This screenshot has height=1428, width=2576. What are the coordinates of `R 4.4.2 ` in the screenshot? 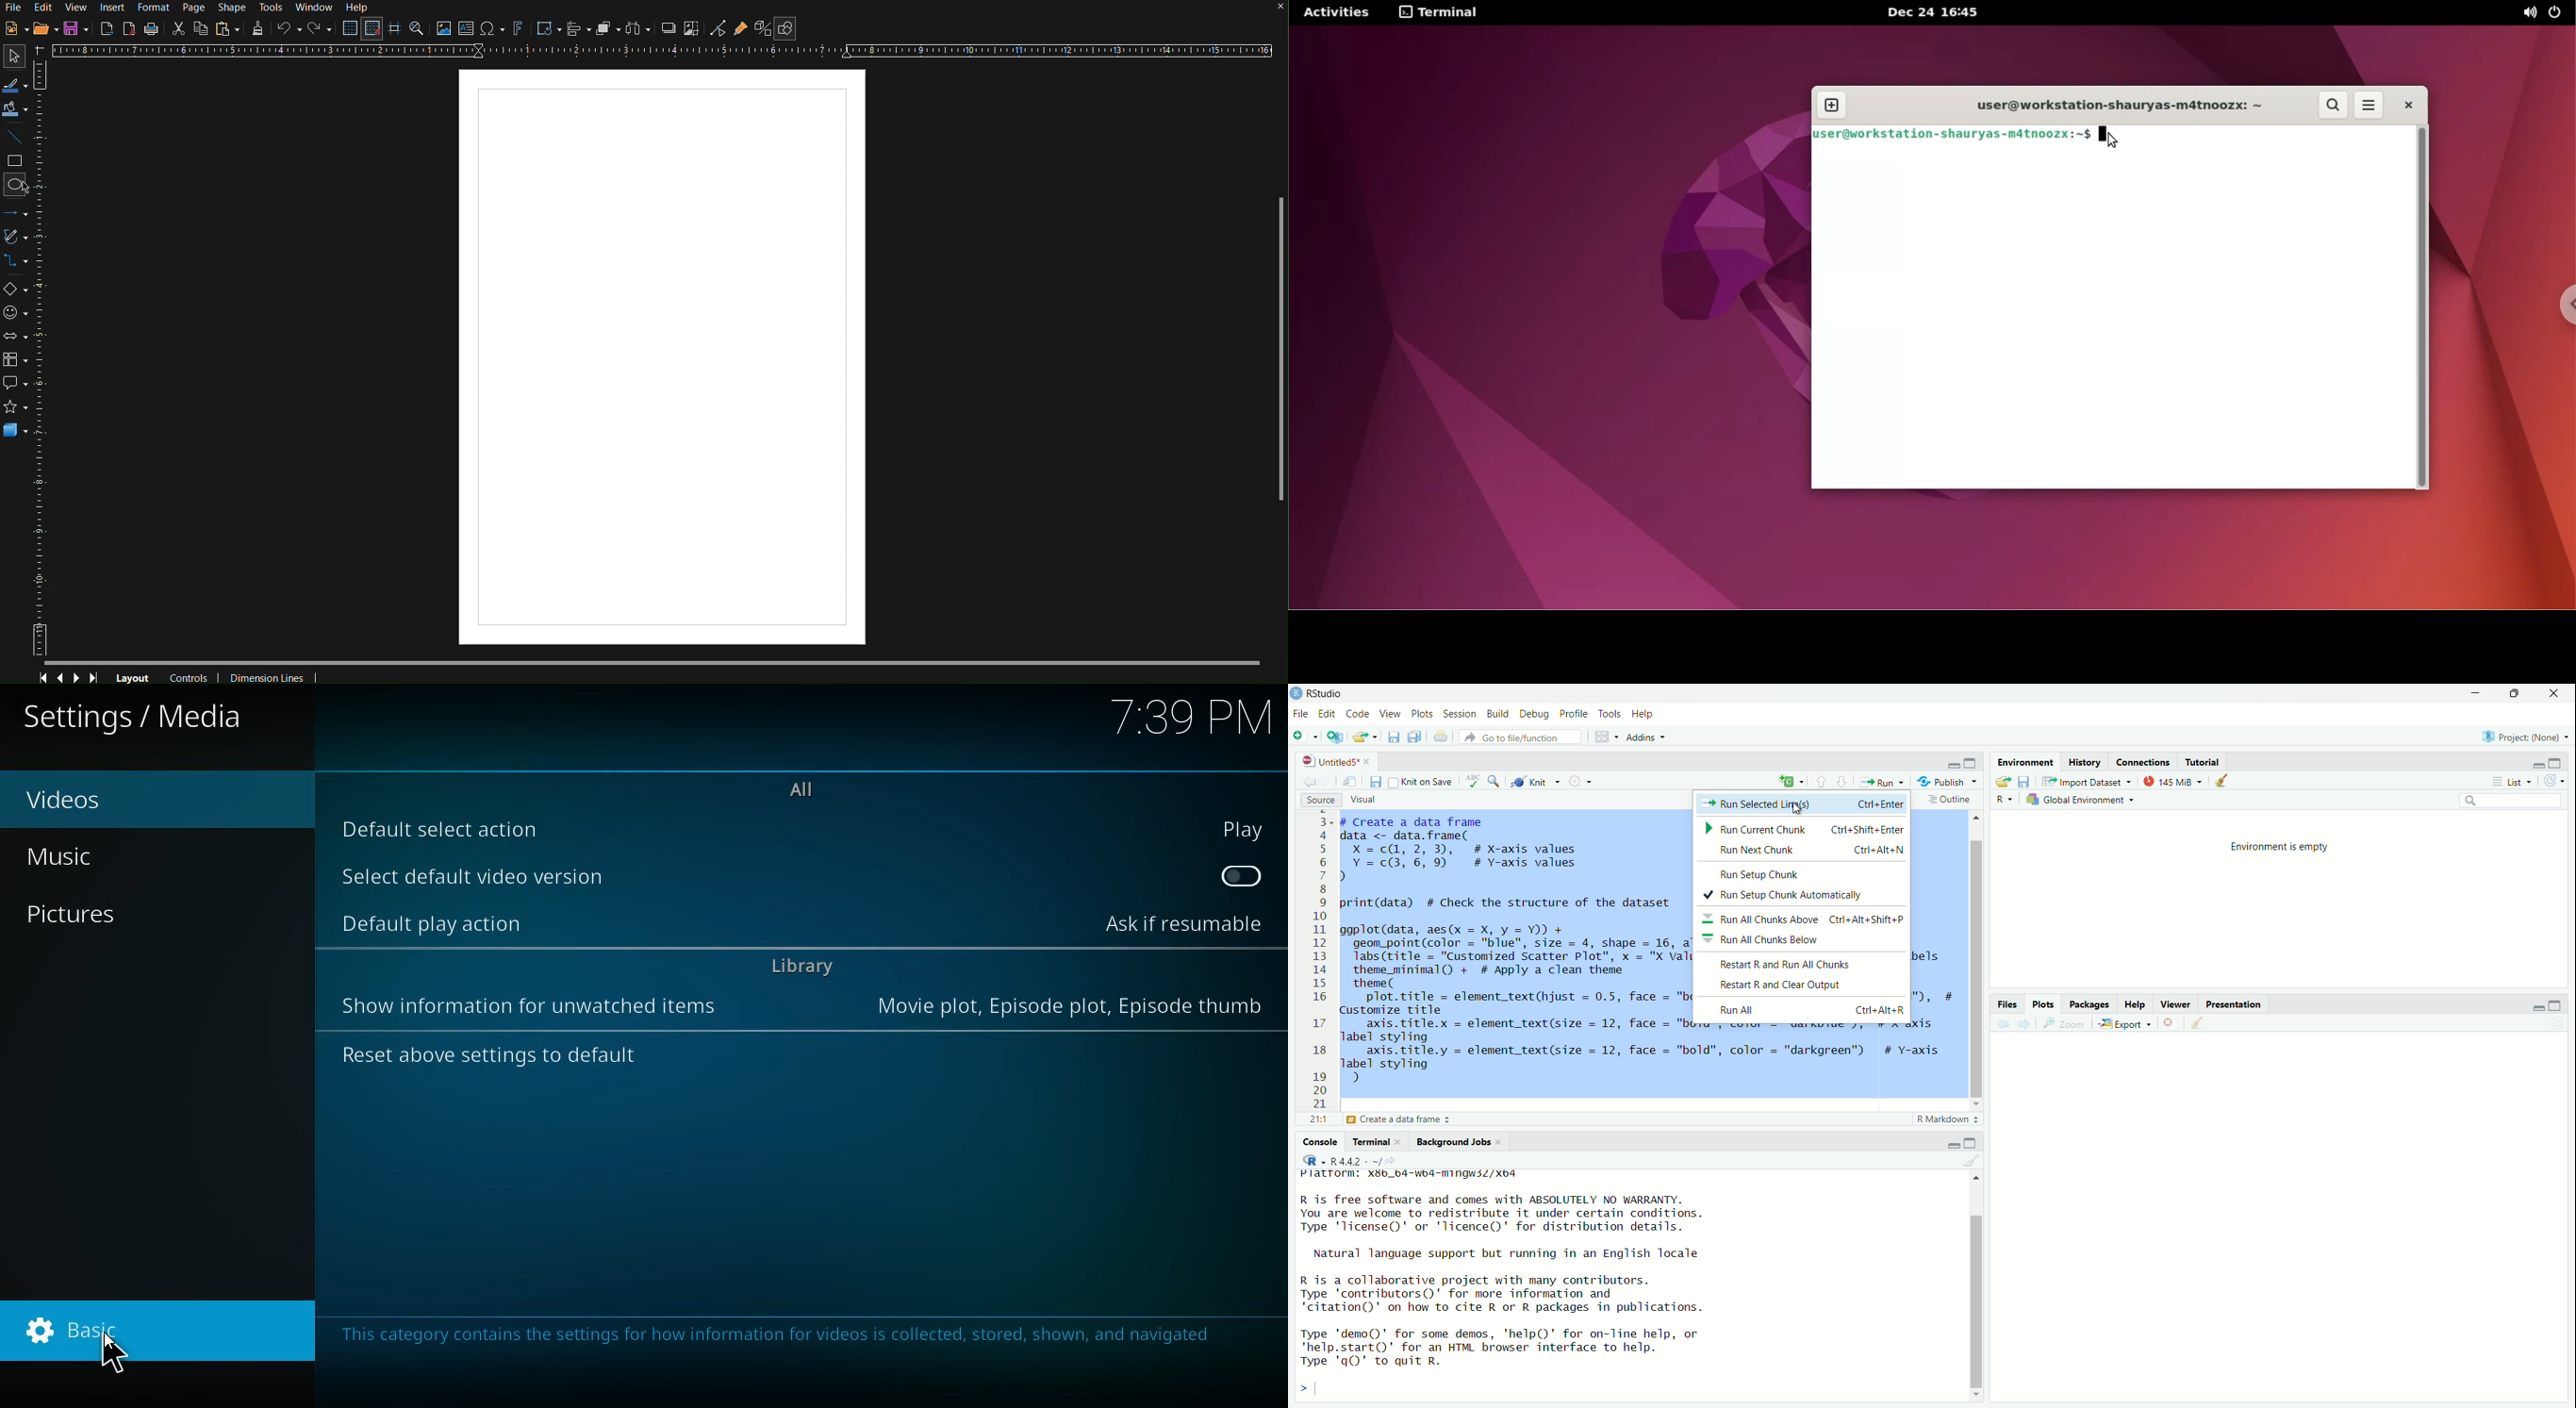 It's located at (1347, 1159).